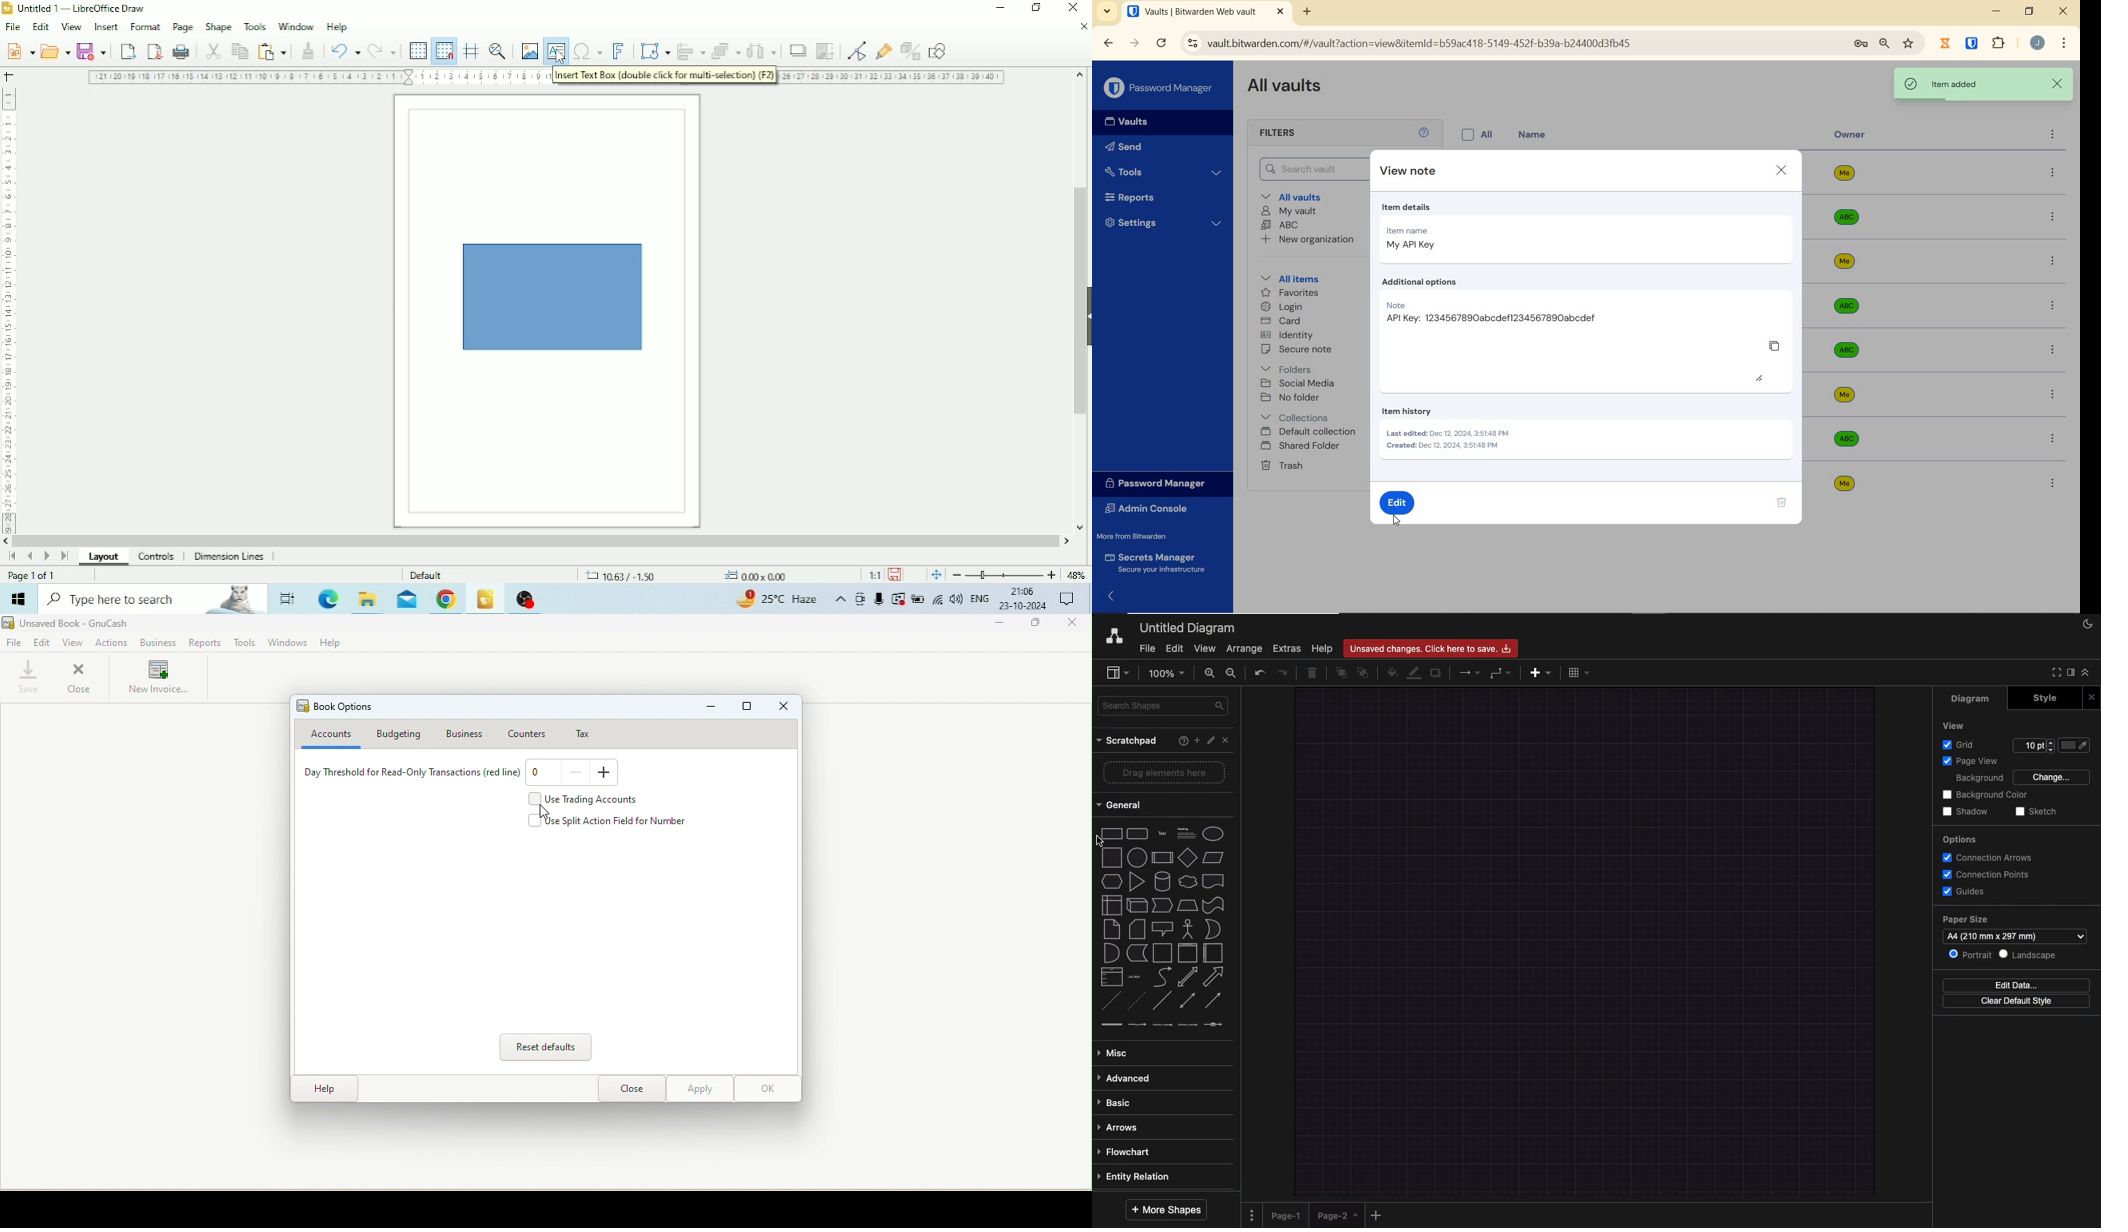  Describe the element at coordinates (1988, 795) in the screenshot. I see `Background color` at that location.